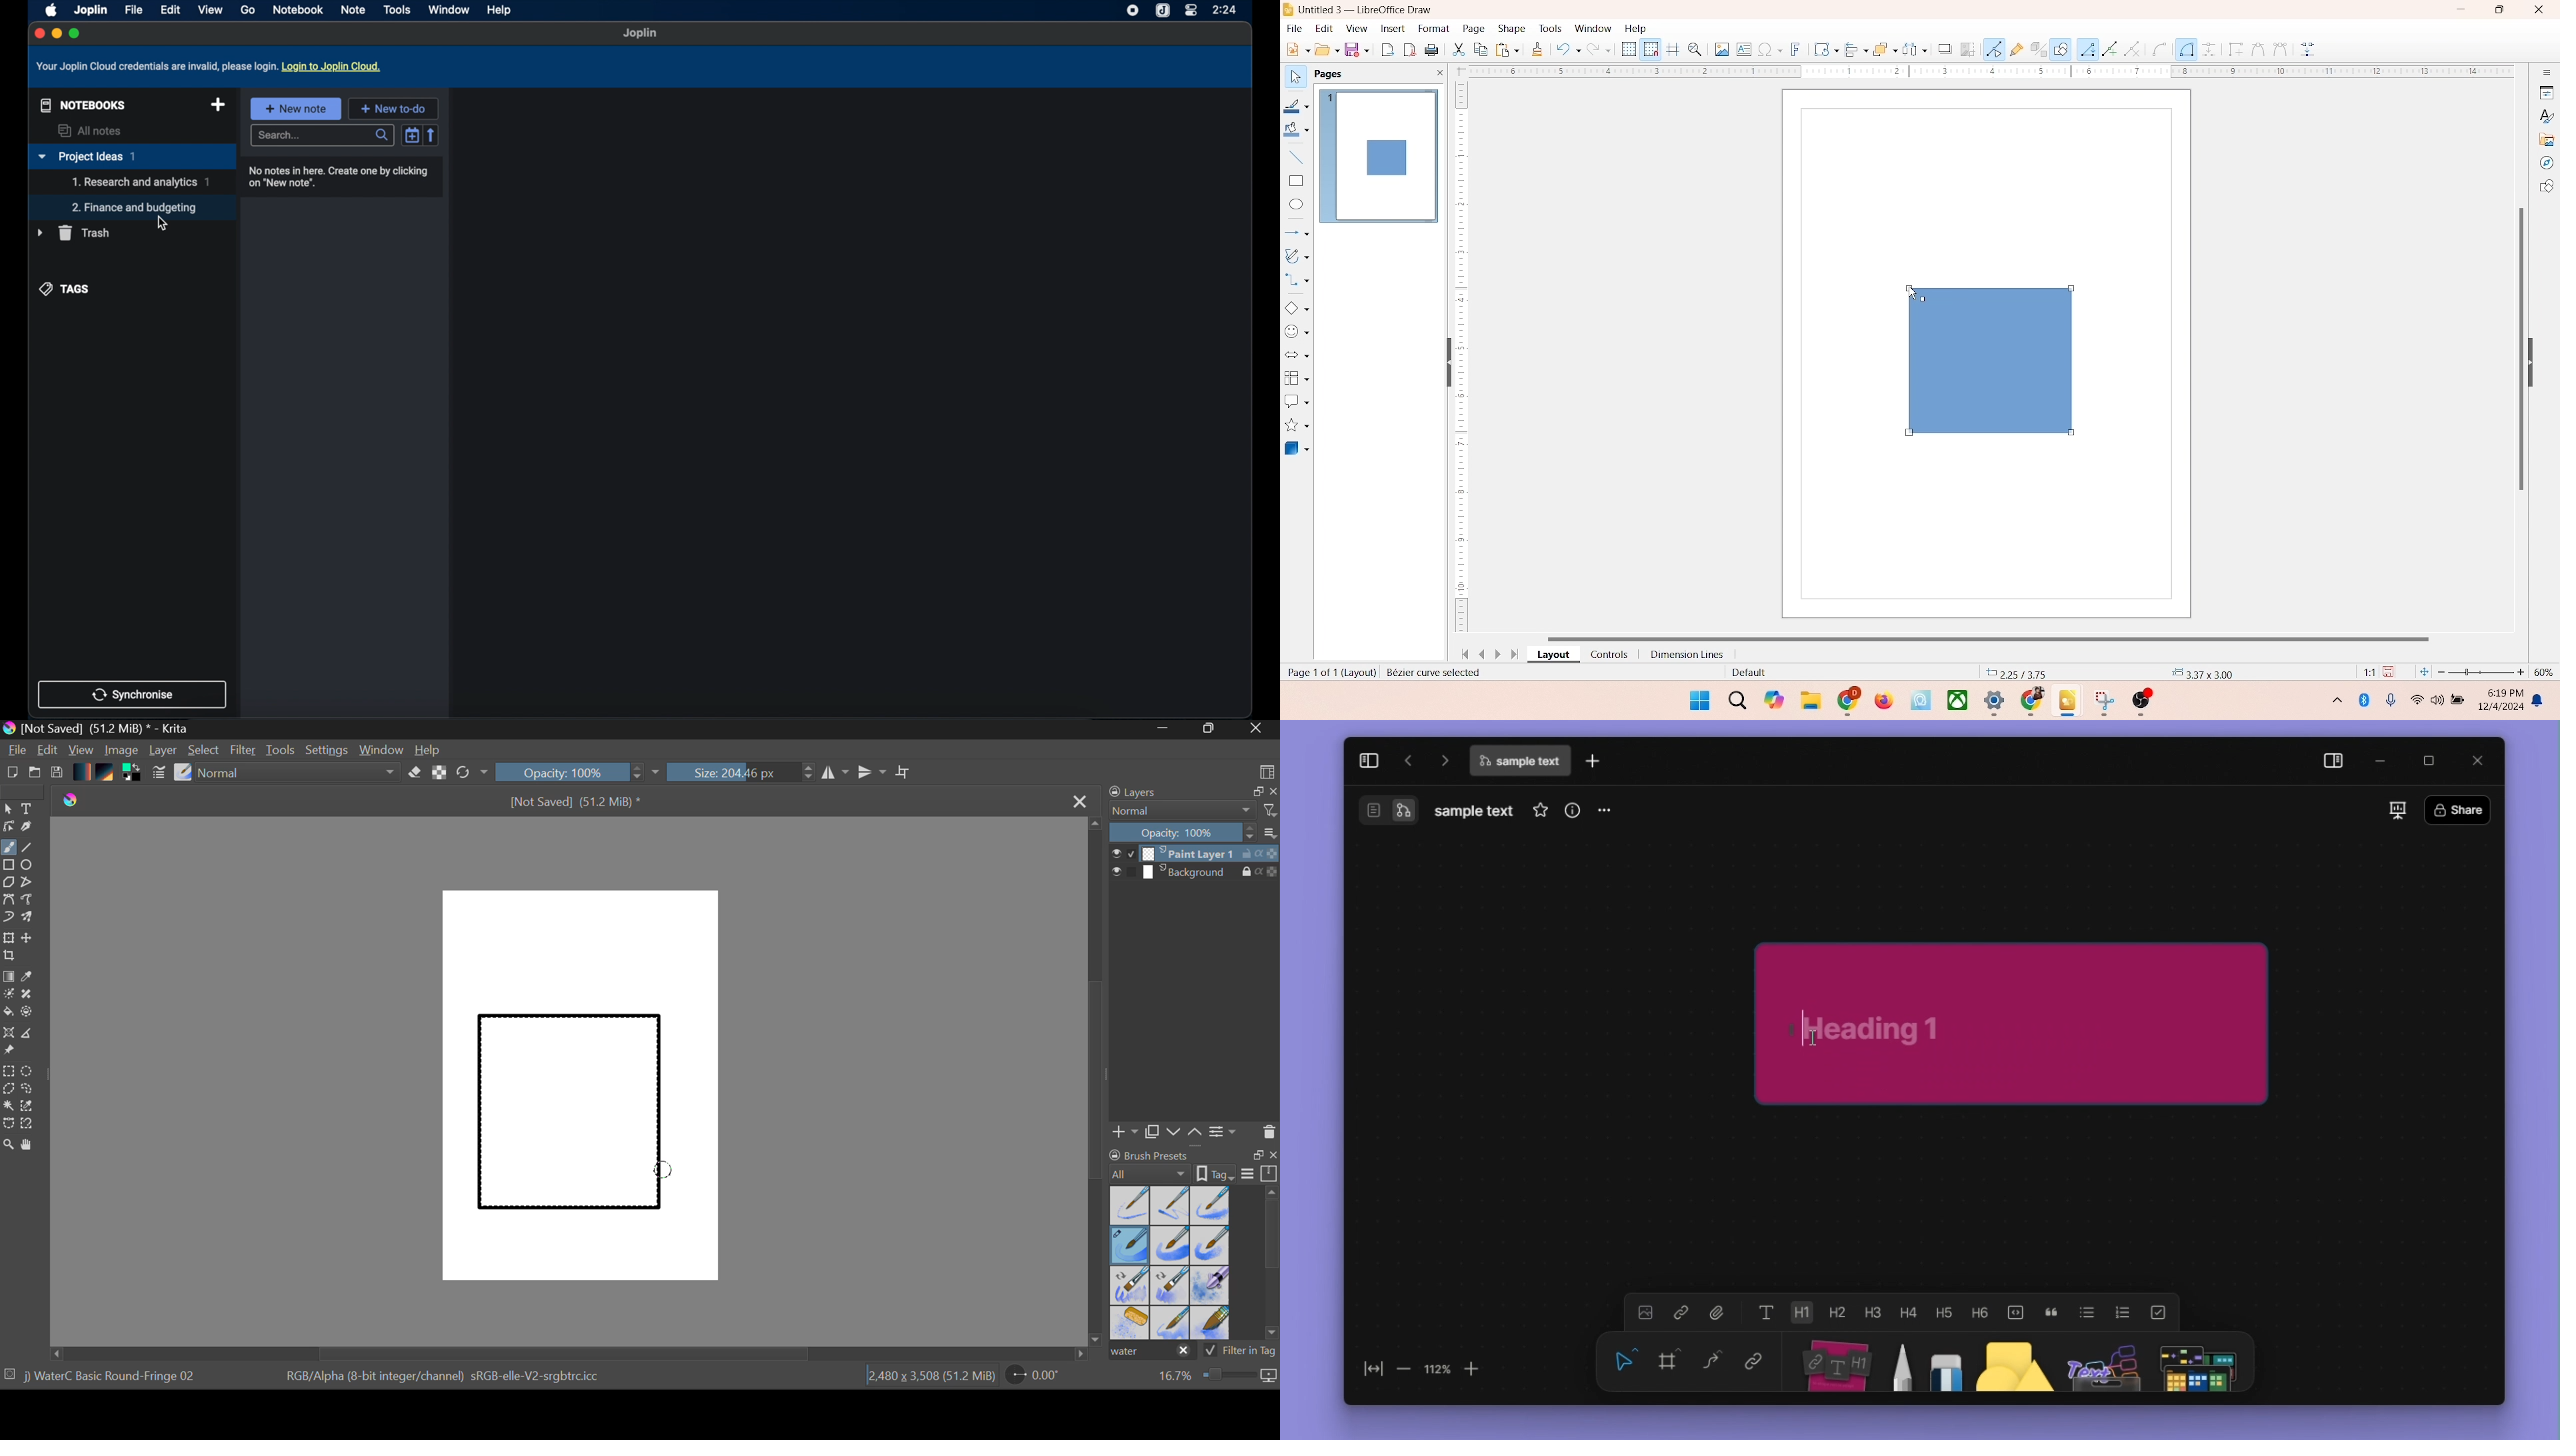  I want to click on cut, so click(1459, 51).